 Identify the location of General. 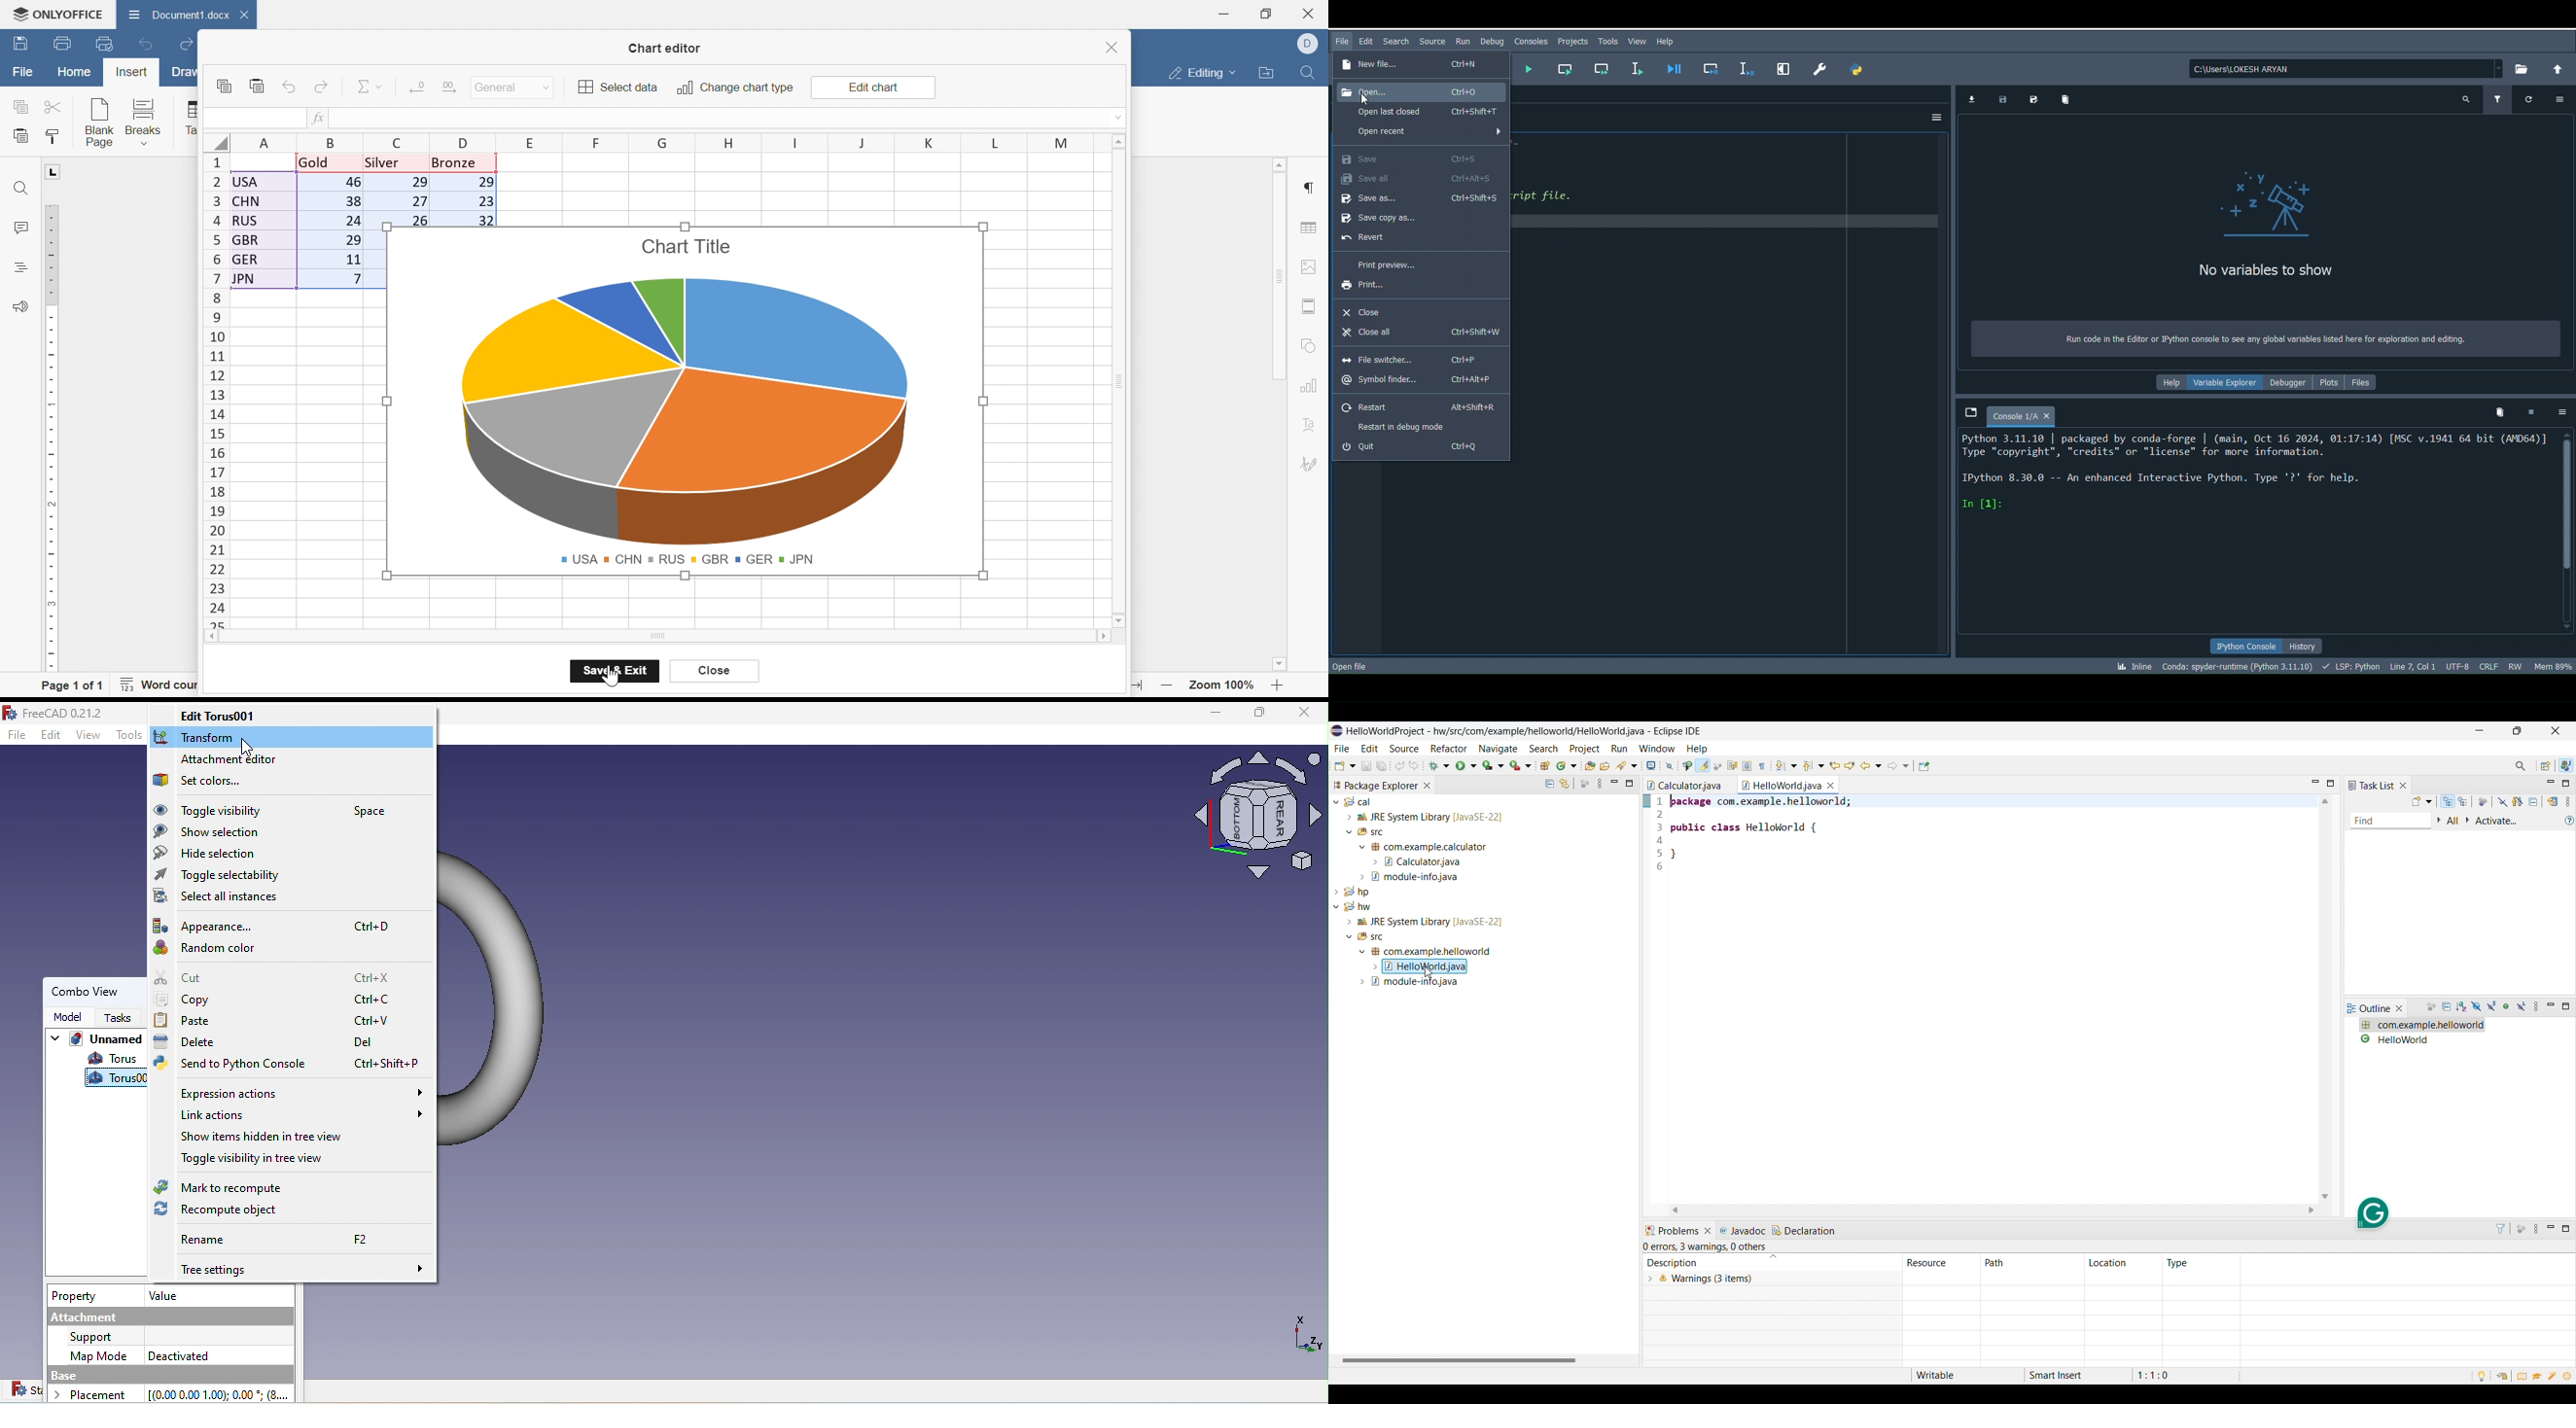
(494, 87).